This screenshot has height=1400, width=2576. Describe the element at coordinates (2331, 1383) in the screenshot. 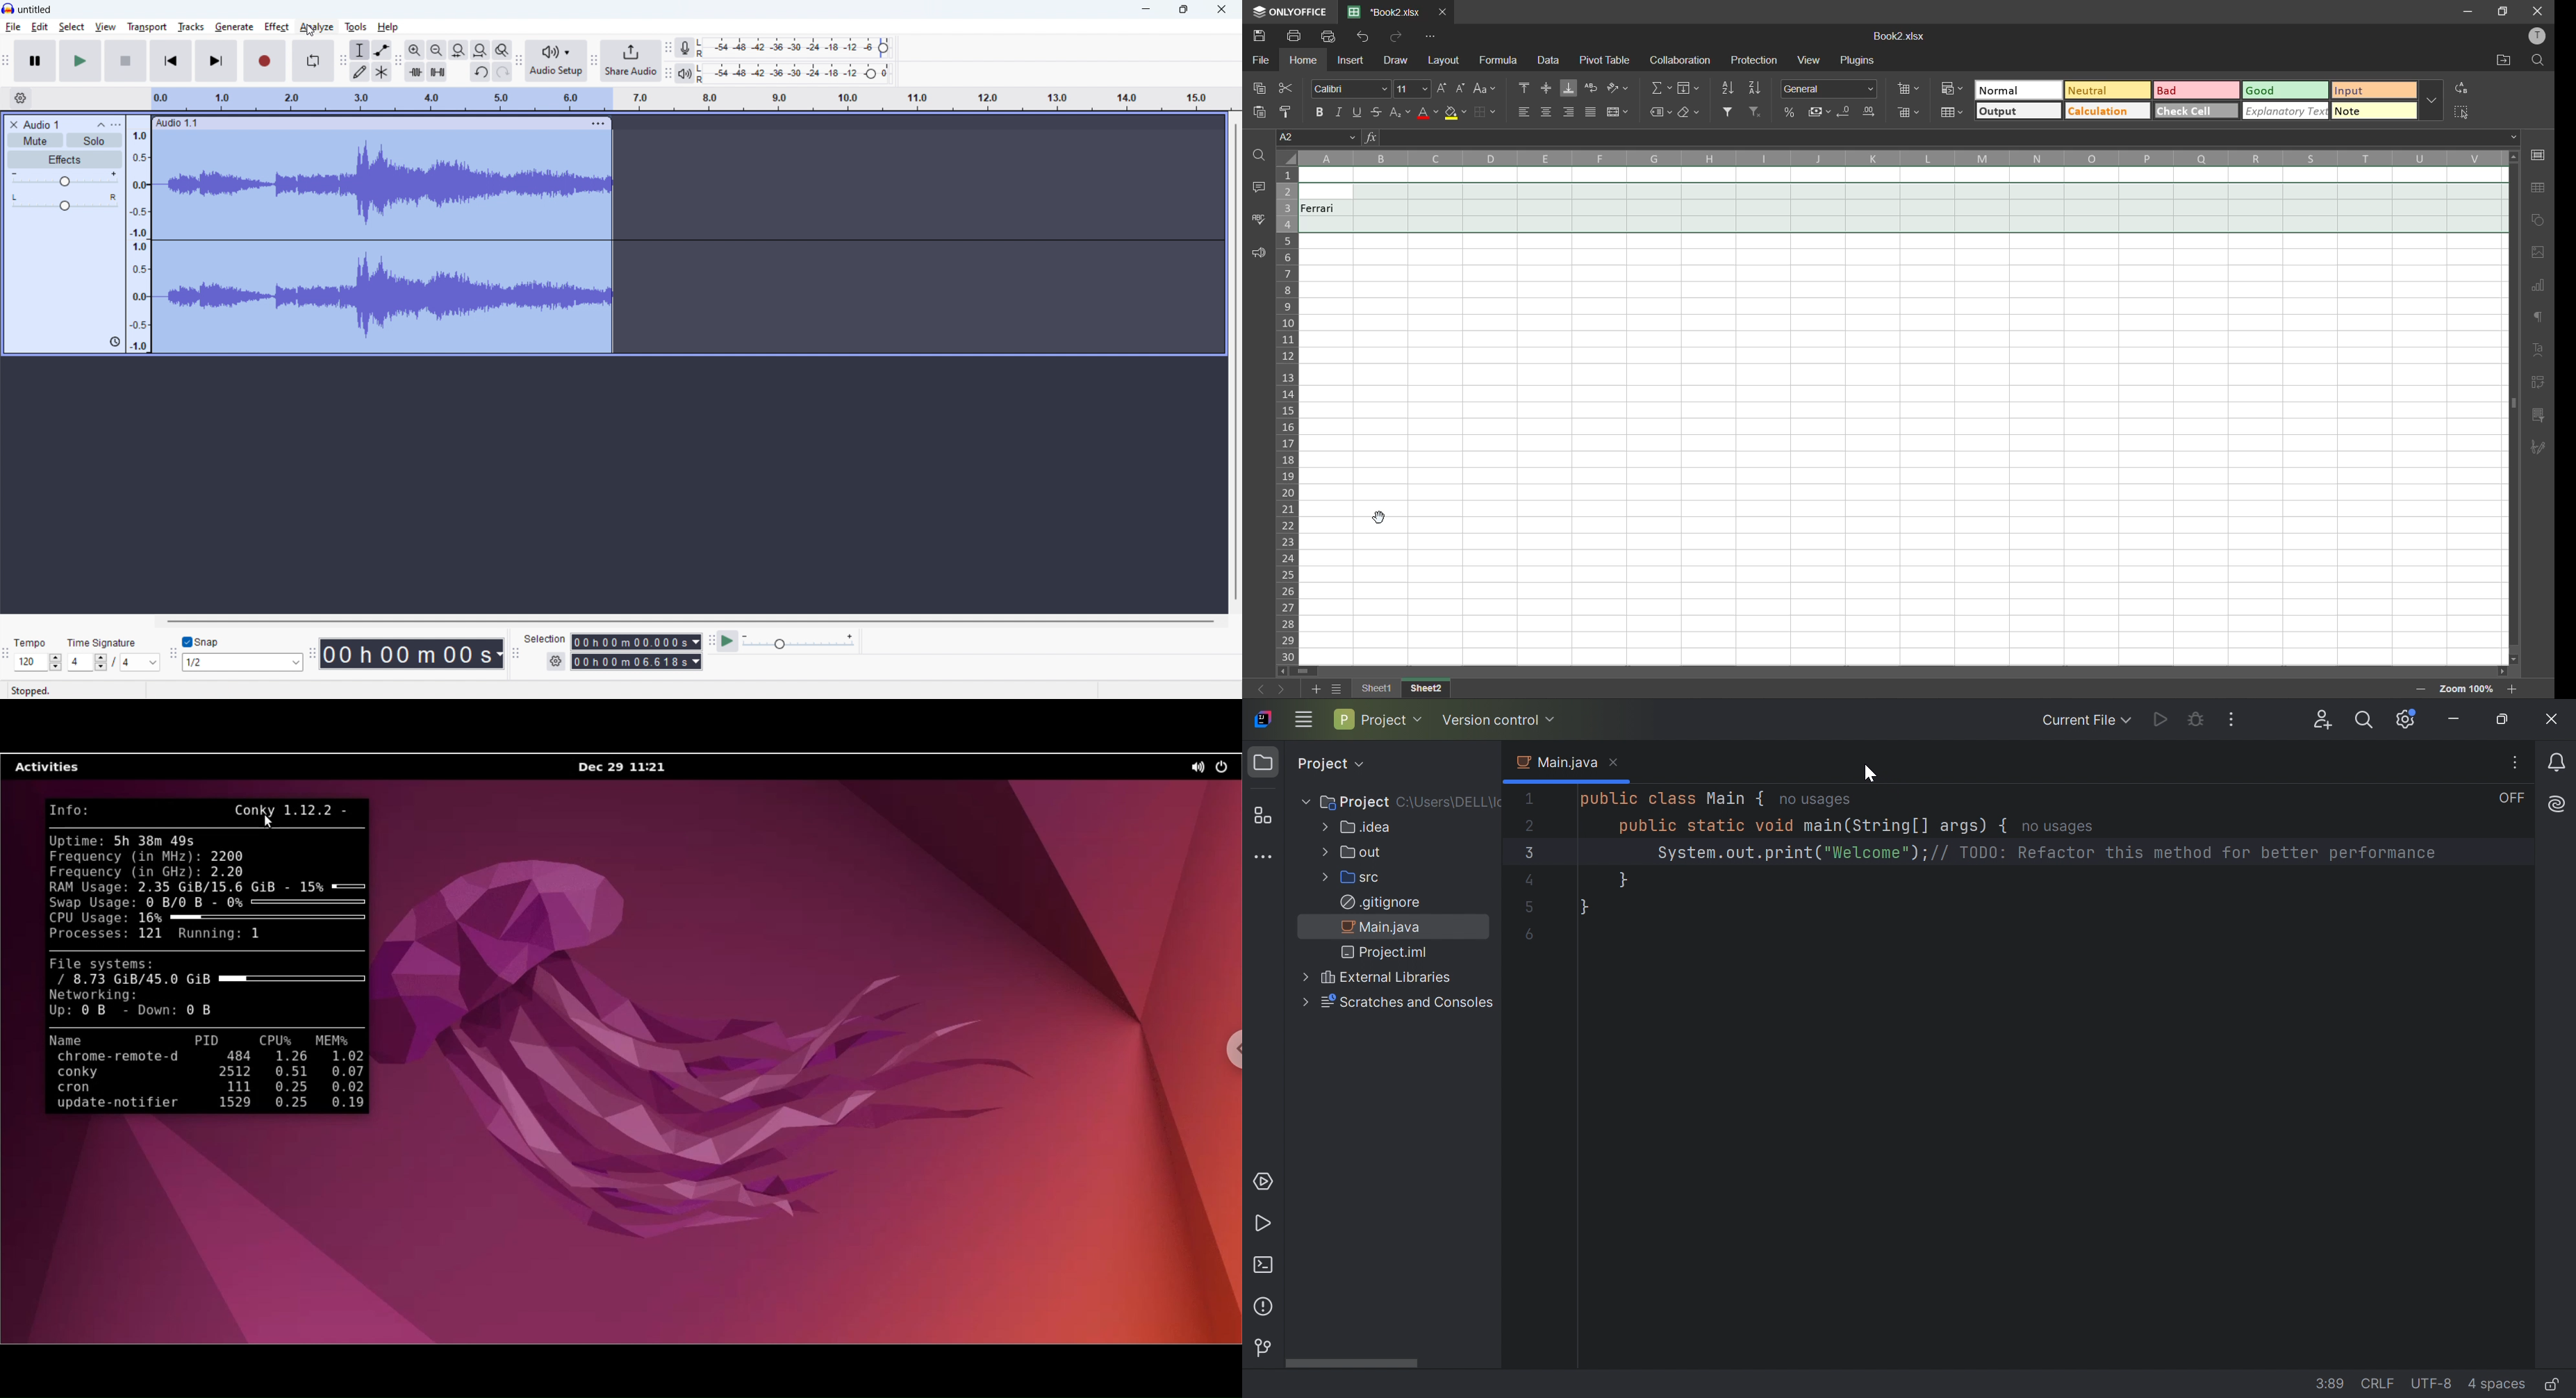

I see `3:37` at that location.